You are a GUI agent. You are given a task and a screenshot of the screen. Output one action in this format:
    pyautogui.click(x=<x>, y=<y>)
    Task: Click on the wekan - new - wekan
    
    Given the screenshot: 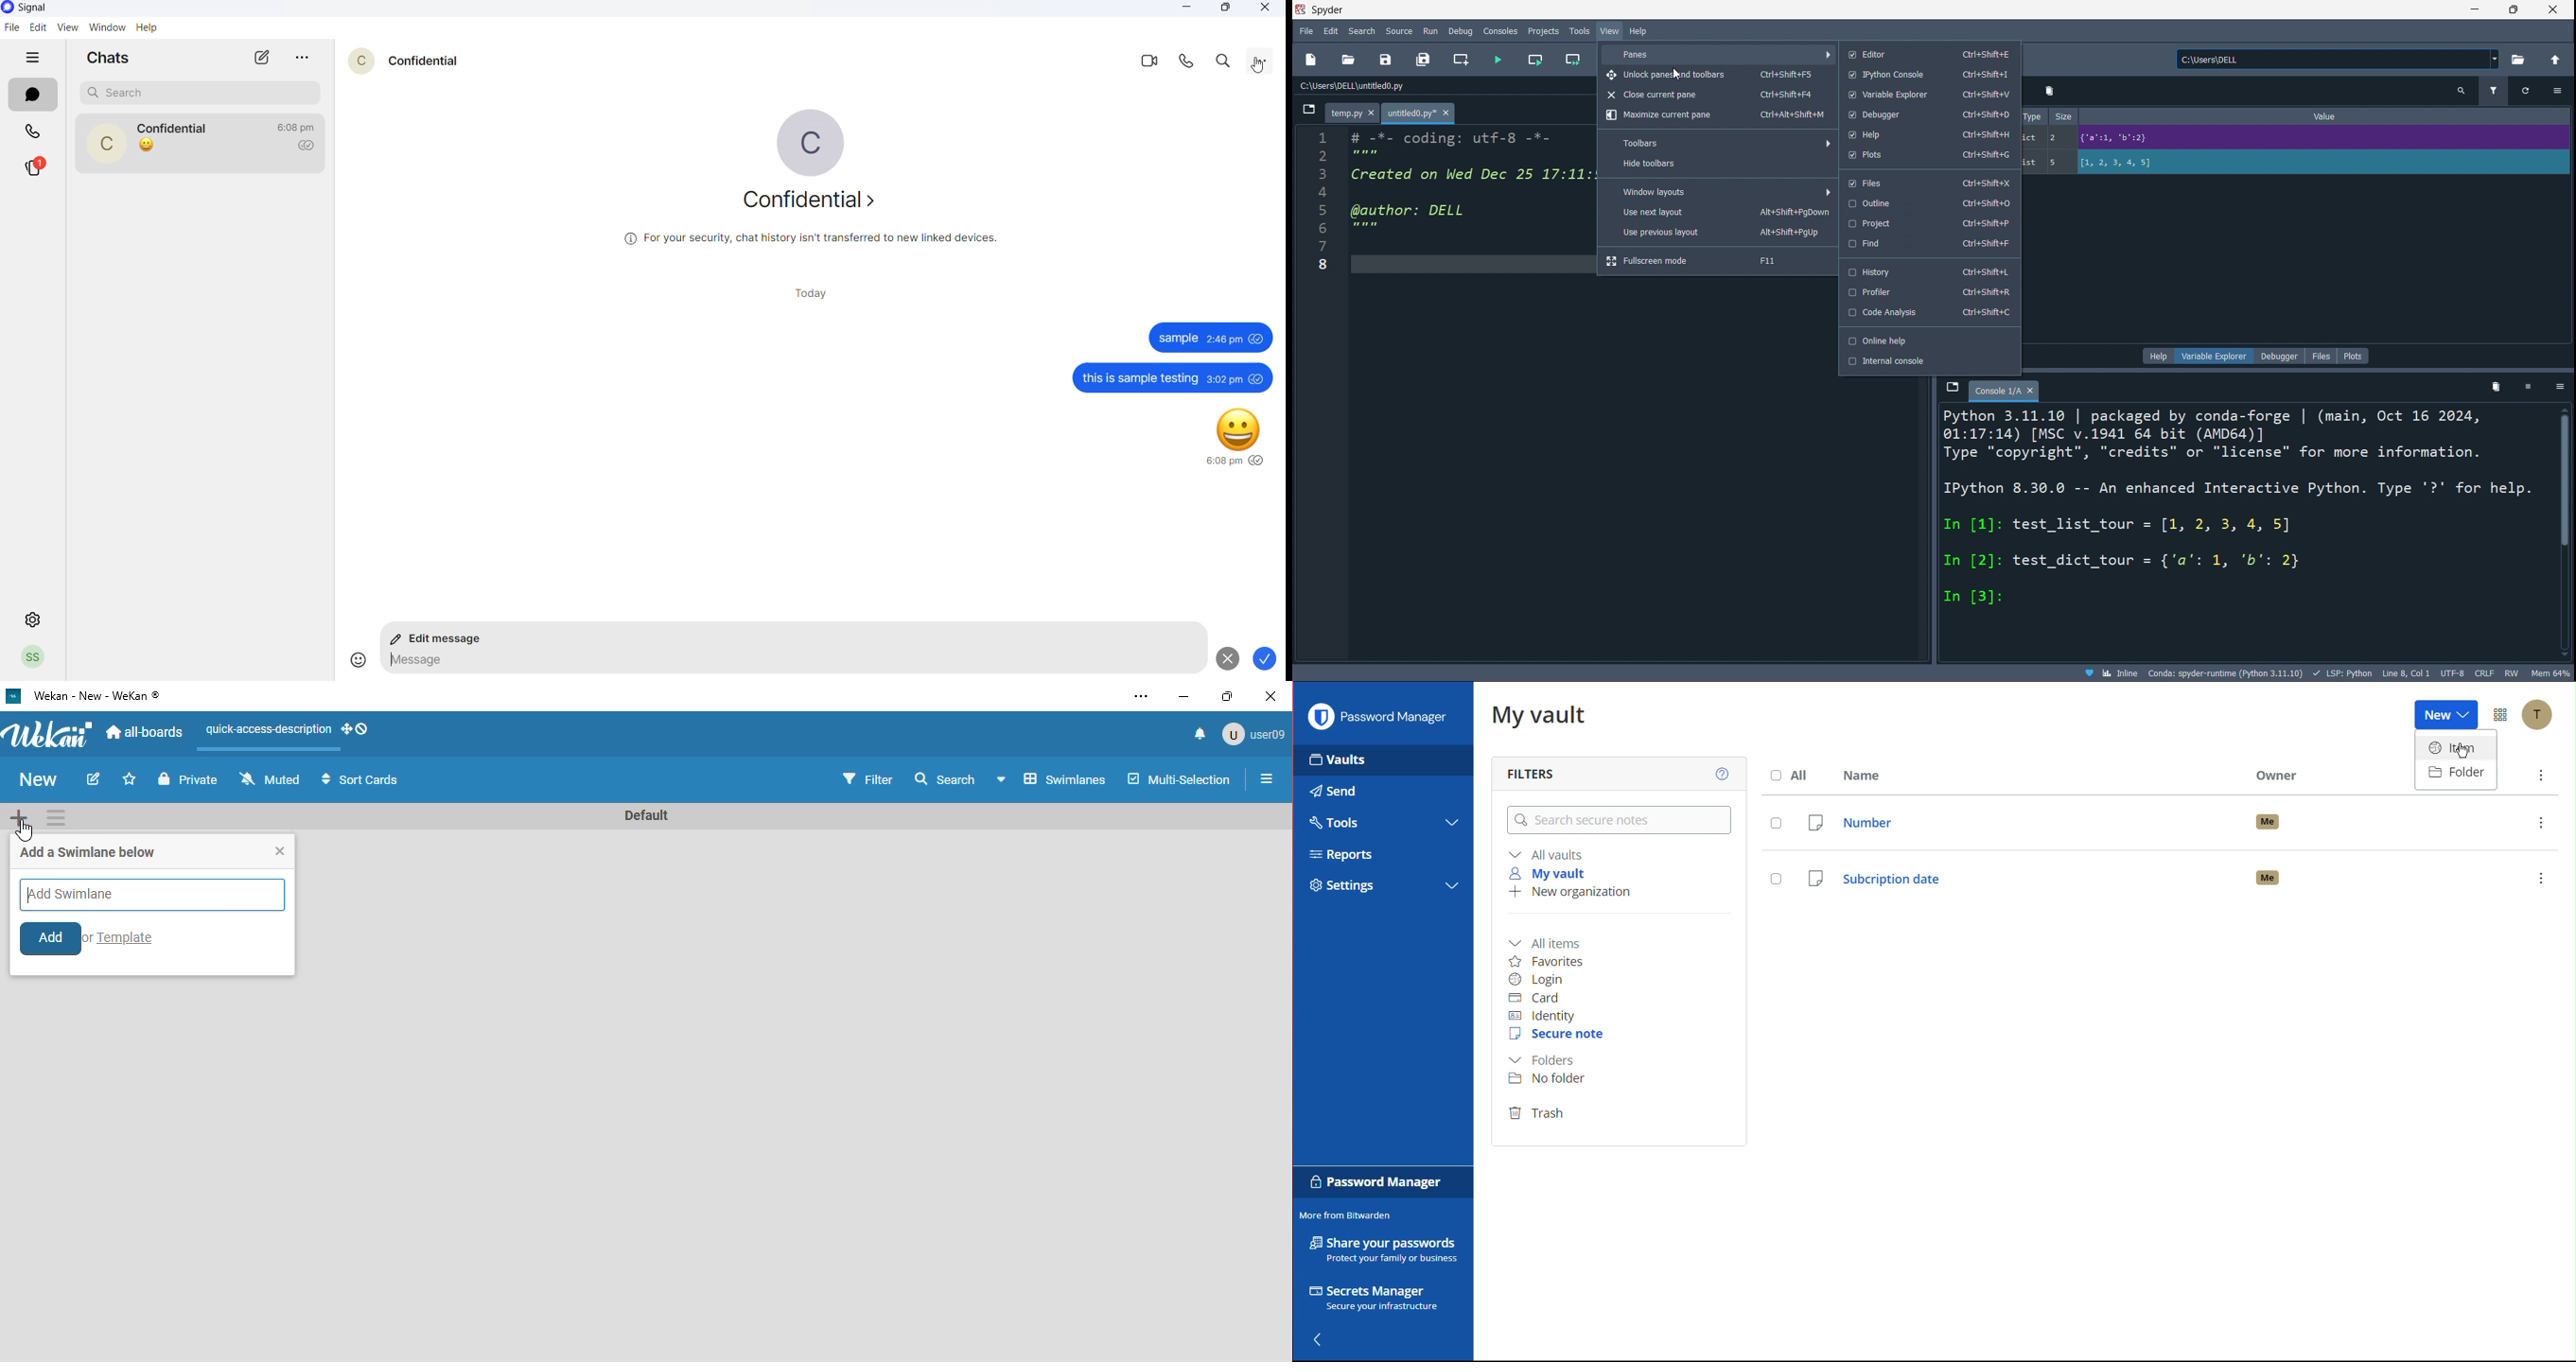 What is the action you would take?
    pyautogui.click(x=96, y=696)
    